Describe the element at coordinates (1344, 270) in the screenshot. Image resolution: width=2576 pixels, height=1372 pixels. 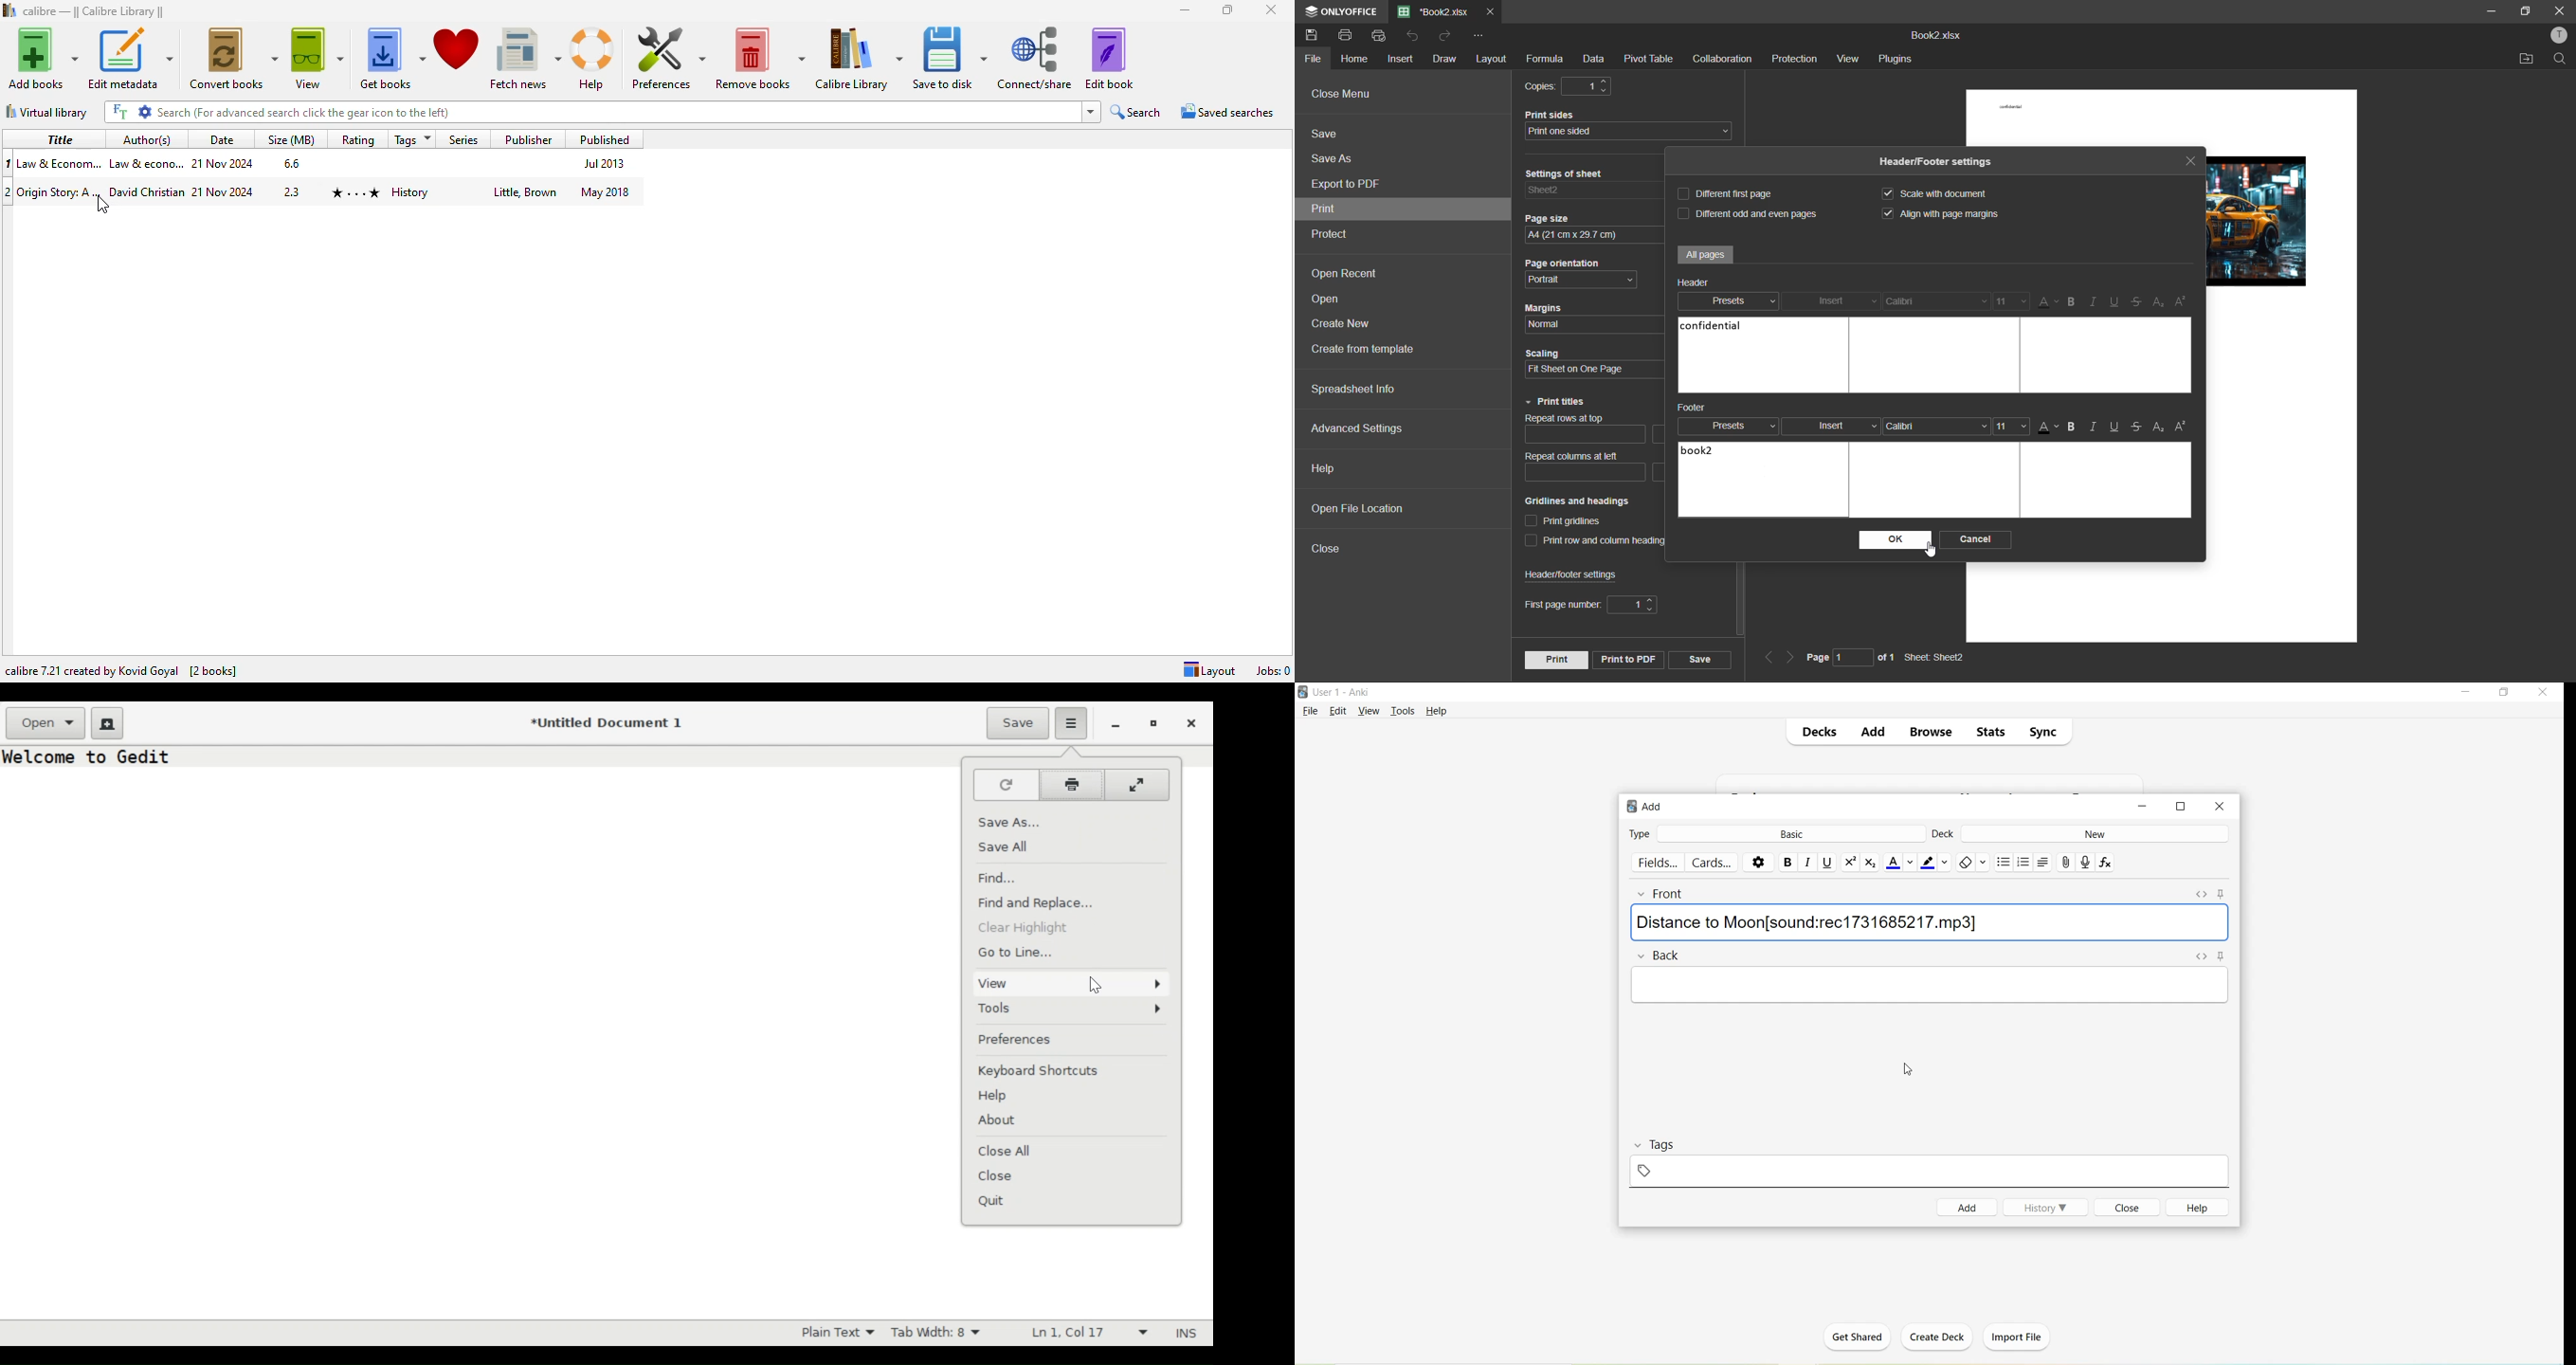
I see `open recent` at that location.